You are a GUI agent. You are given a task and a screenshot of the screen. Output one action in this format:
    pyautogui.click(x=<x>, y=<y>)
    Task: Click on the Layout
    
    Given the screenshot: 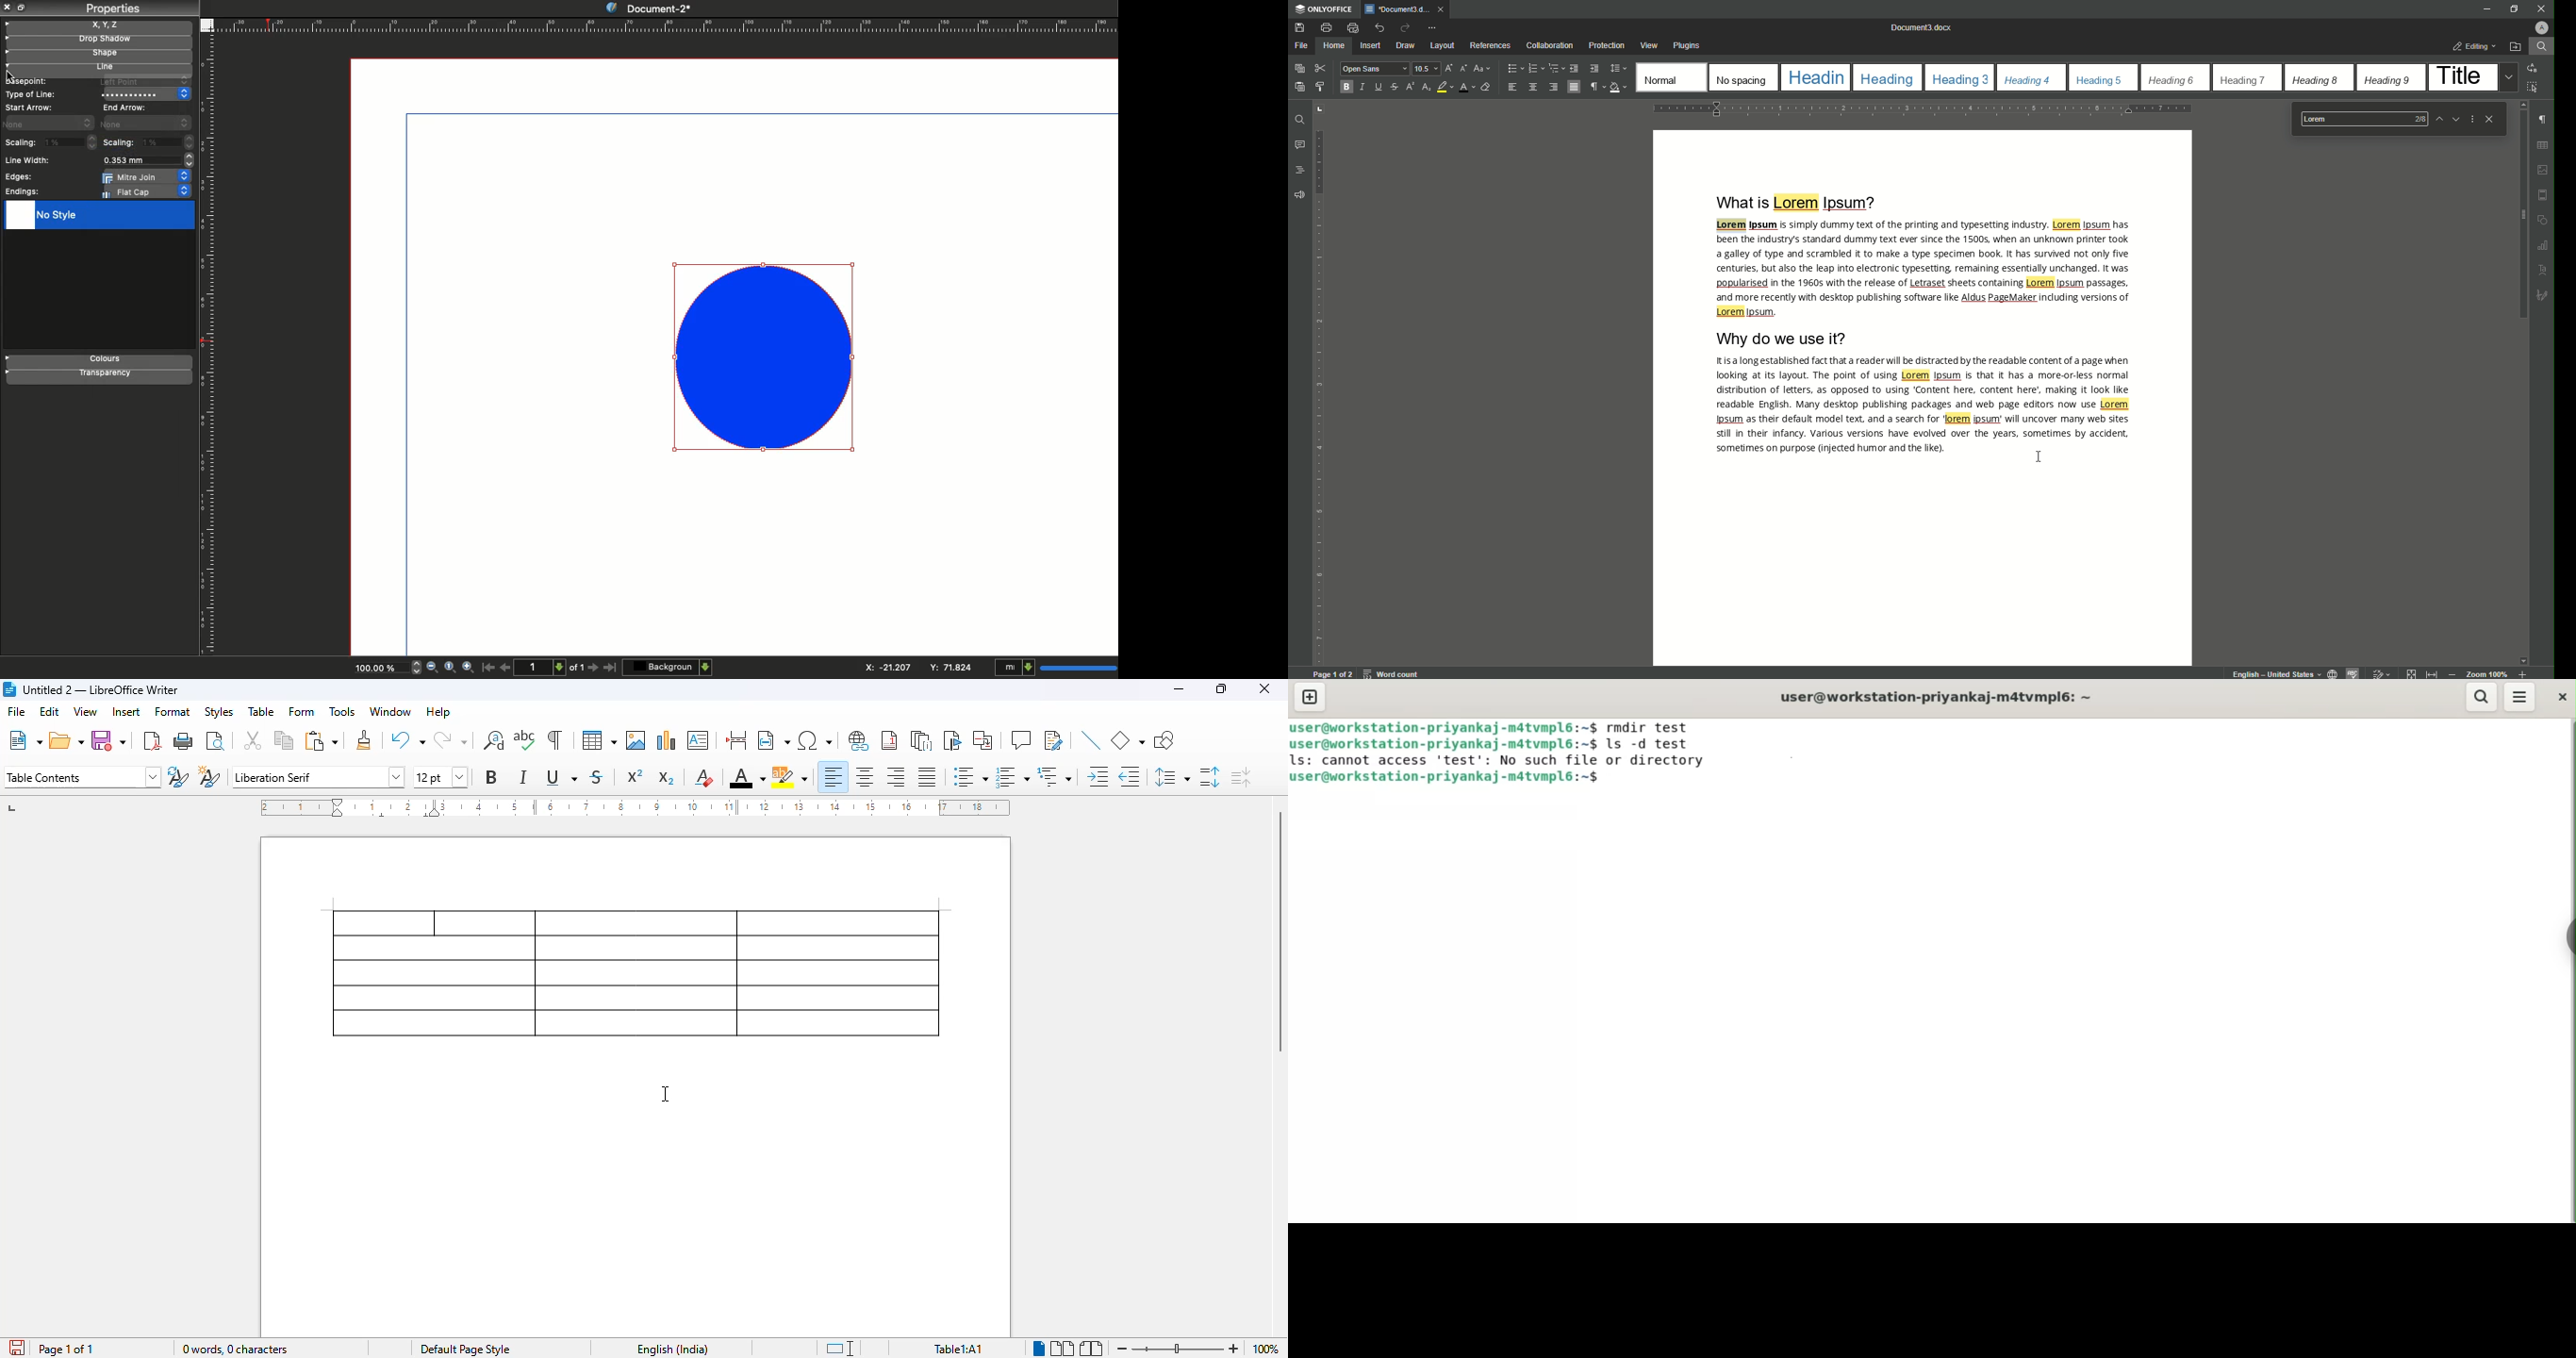 What is the action you would take?
    pyautogui.click(x=1443, y=46)
    